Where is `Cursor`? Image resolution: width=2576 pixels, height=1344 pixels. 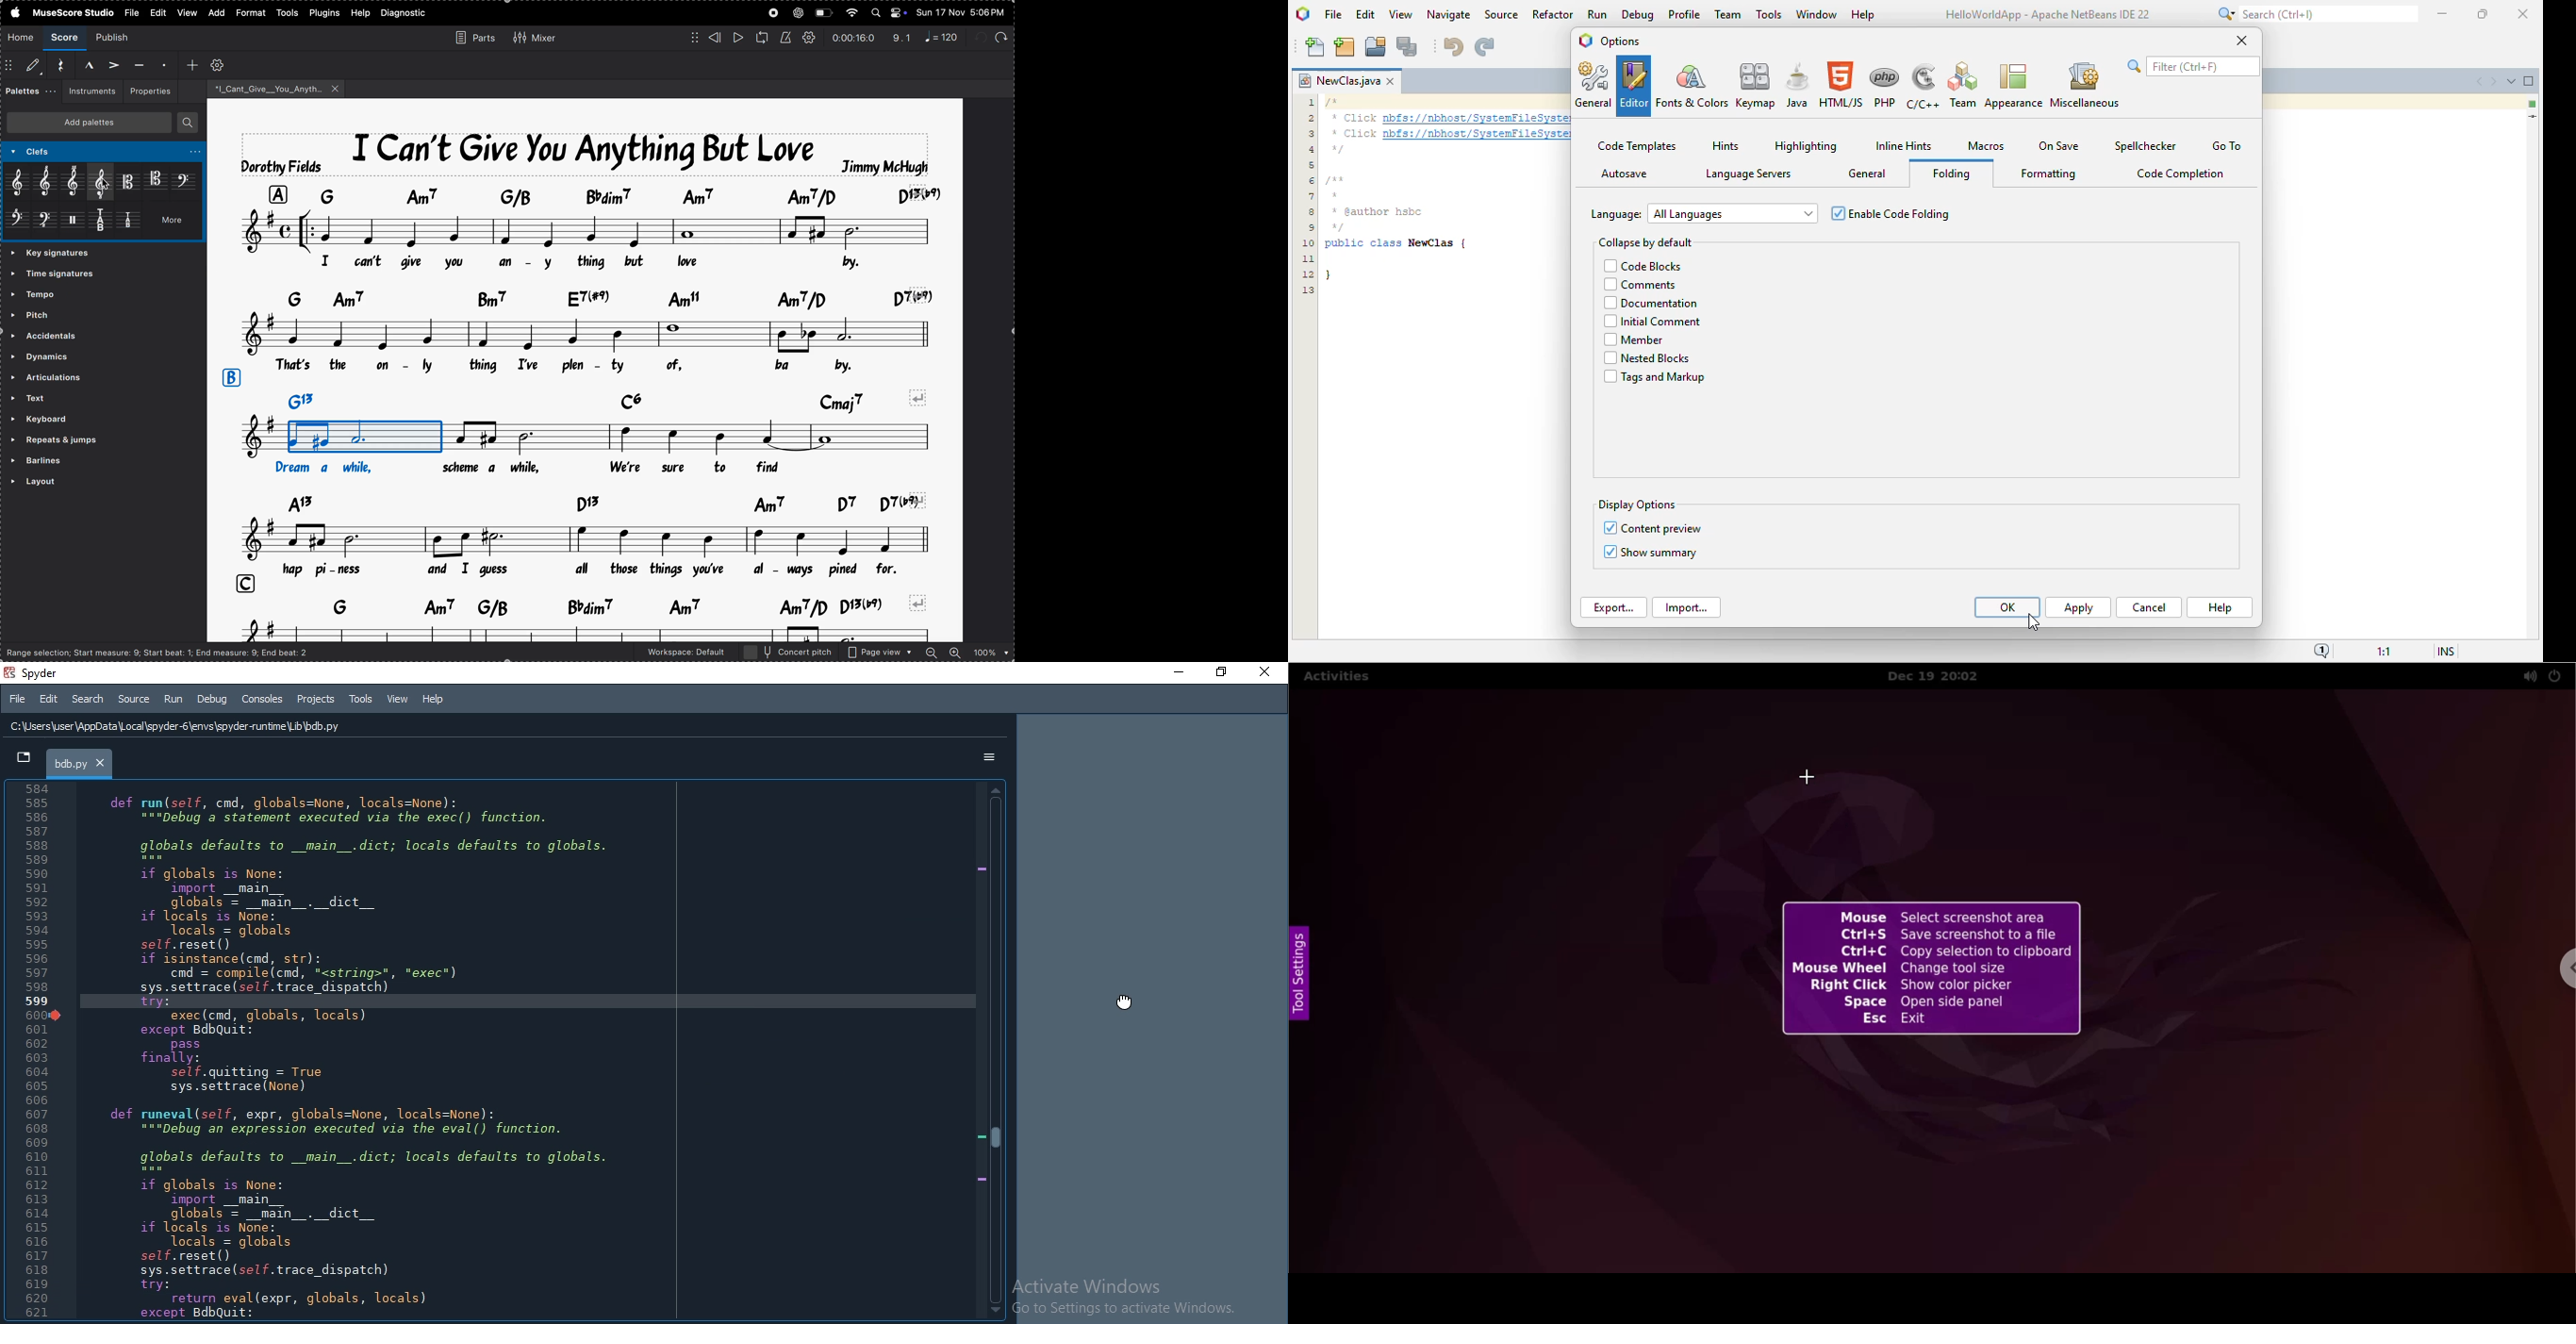
Cursor is located at coordinates (2031, 619).